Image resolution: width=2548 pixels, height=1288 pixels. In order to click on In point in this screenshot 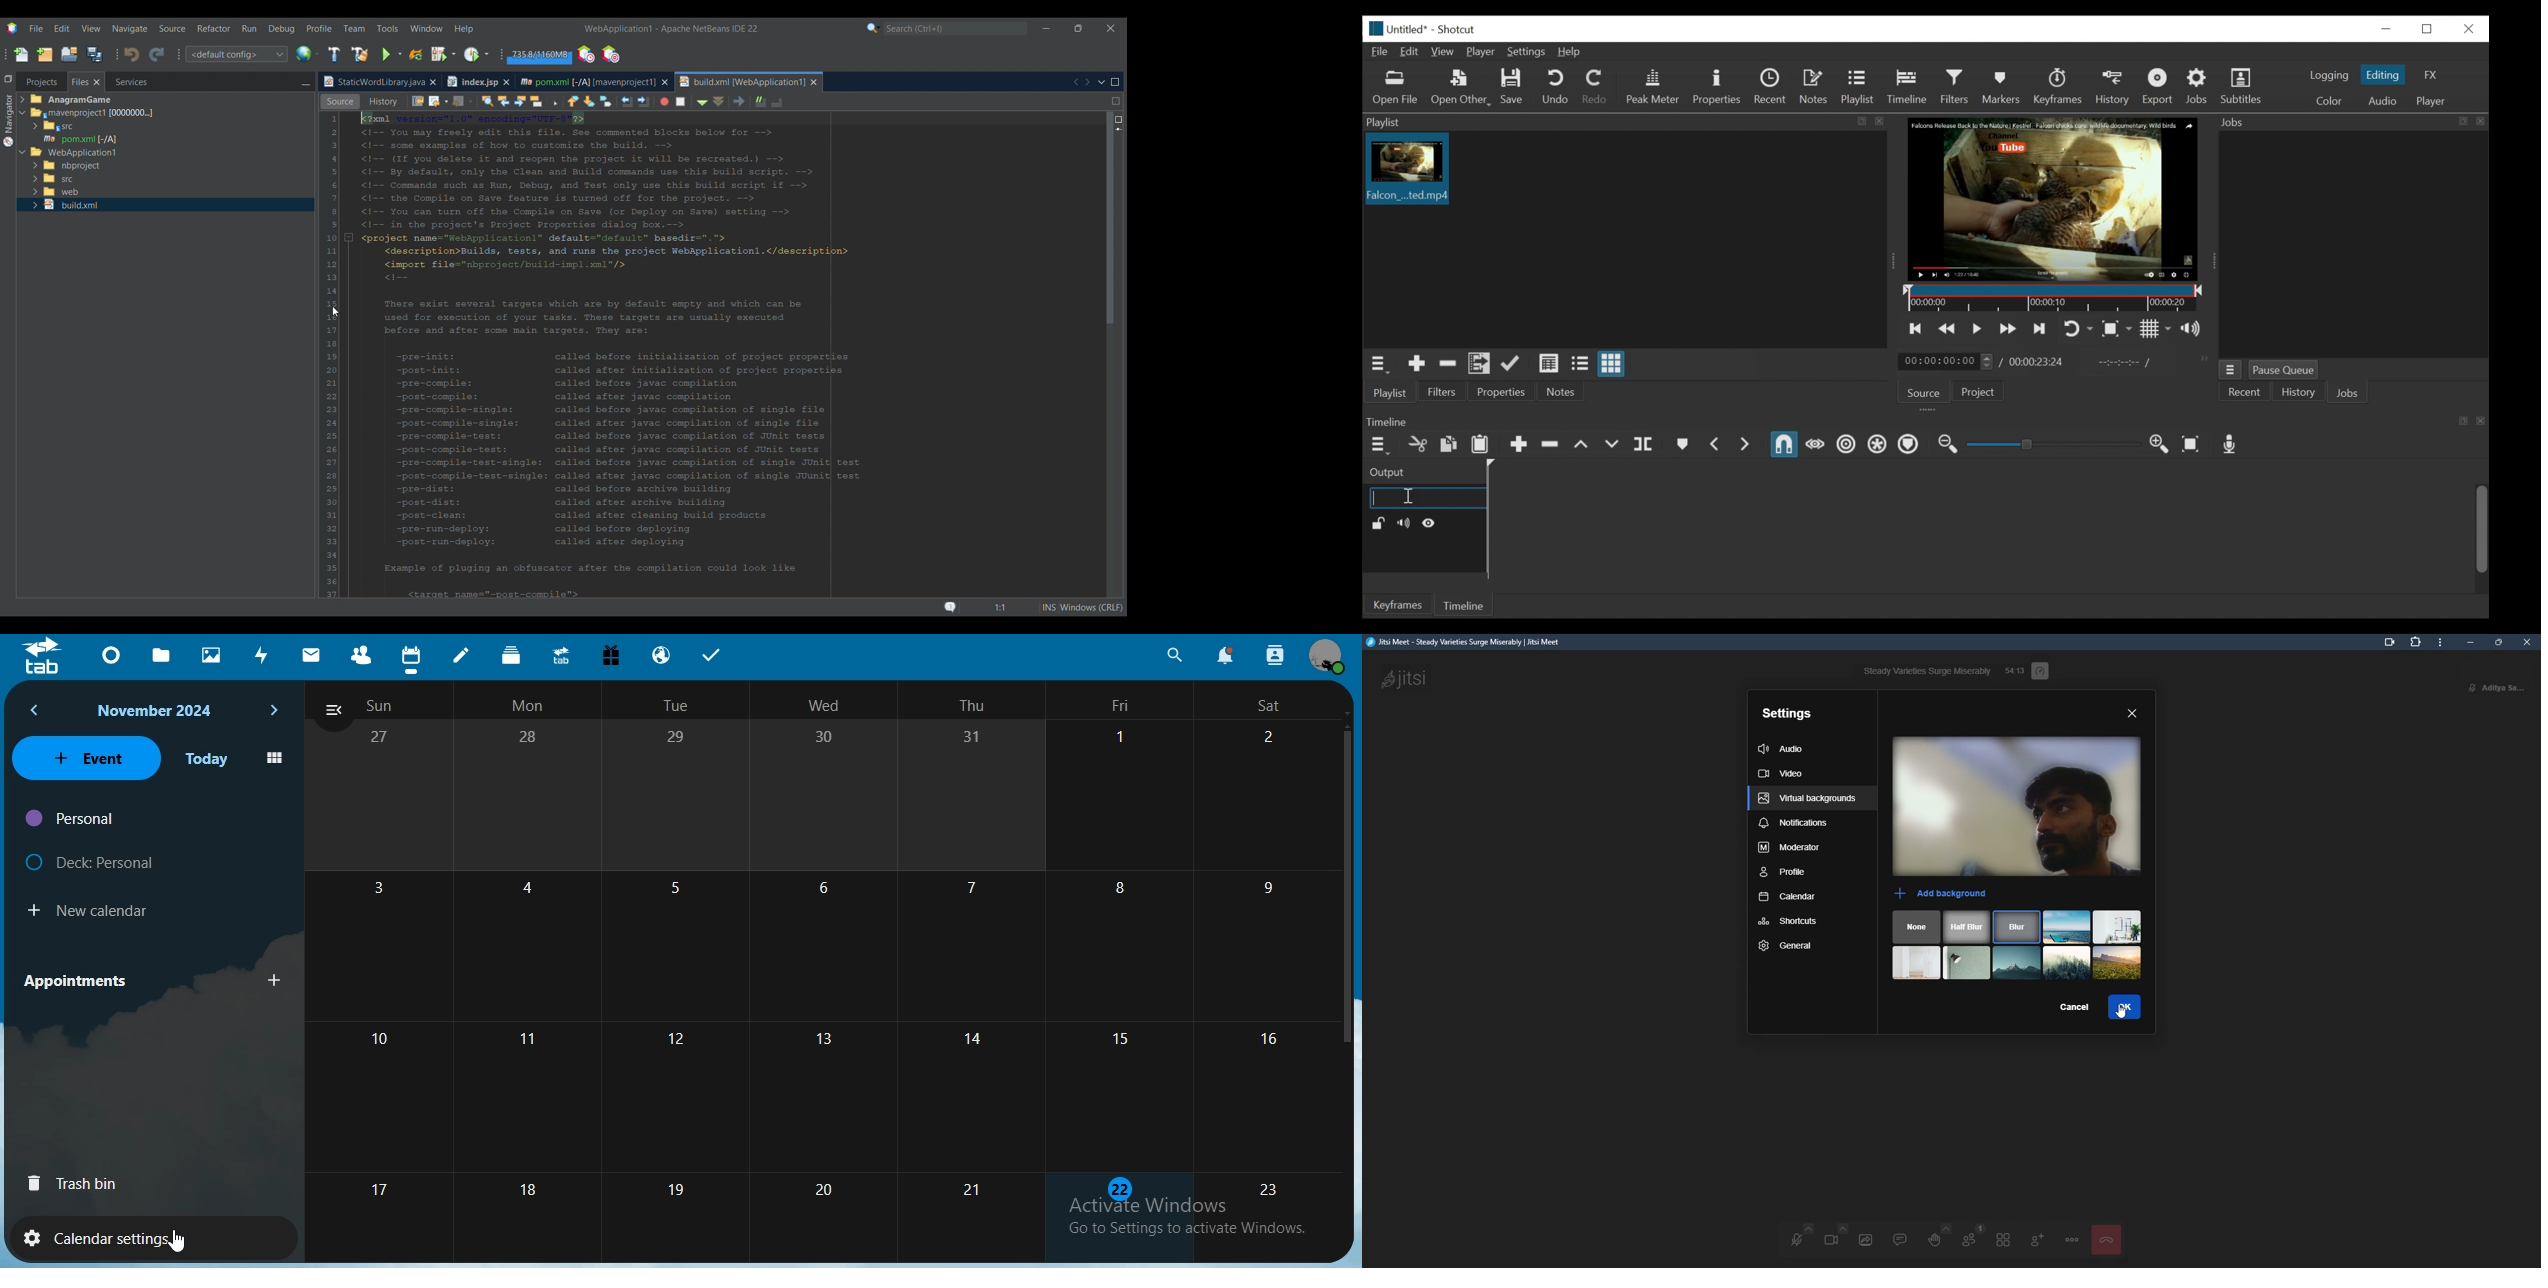, I will do `click(2125, 364)`.